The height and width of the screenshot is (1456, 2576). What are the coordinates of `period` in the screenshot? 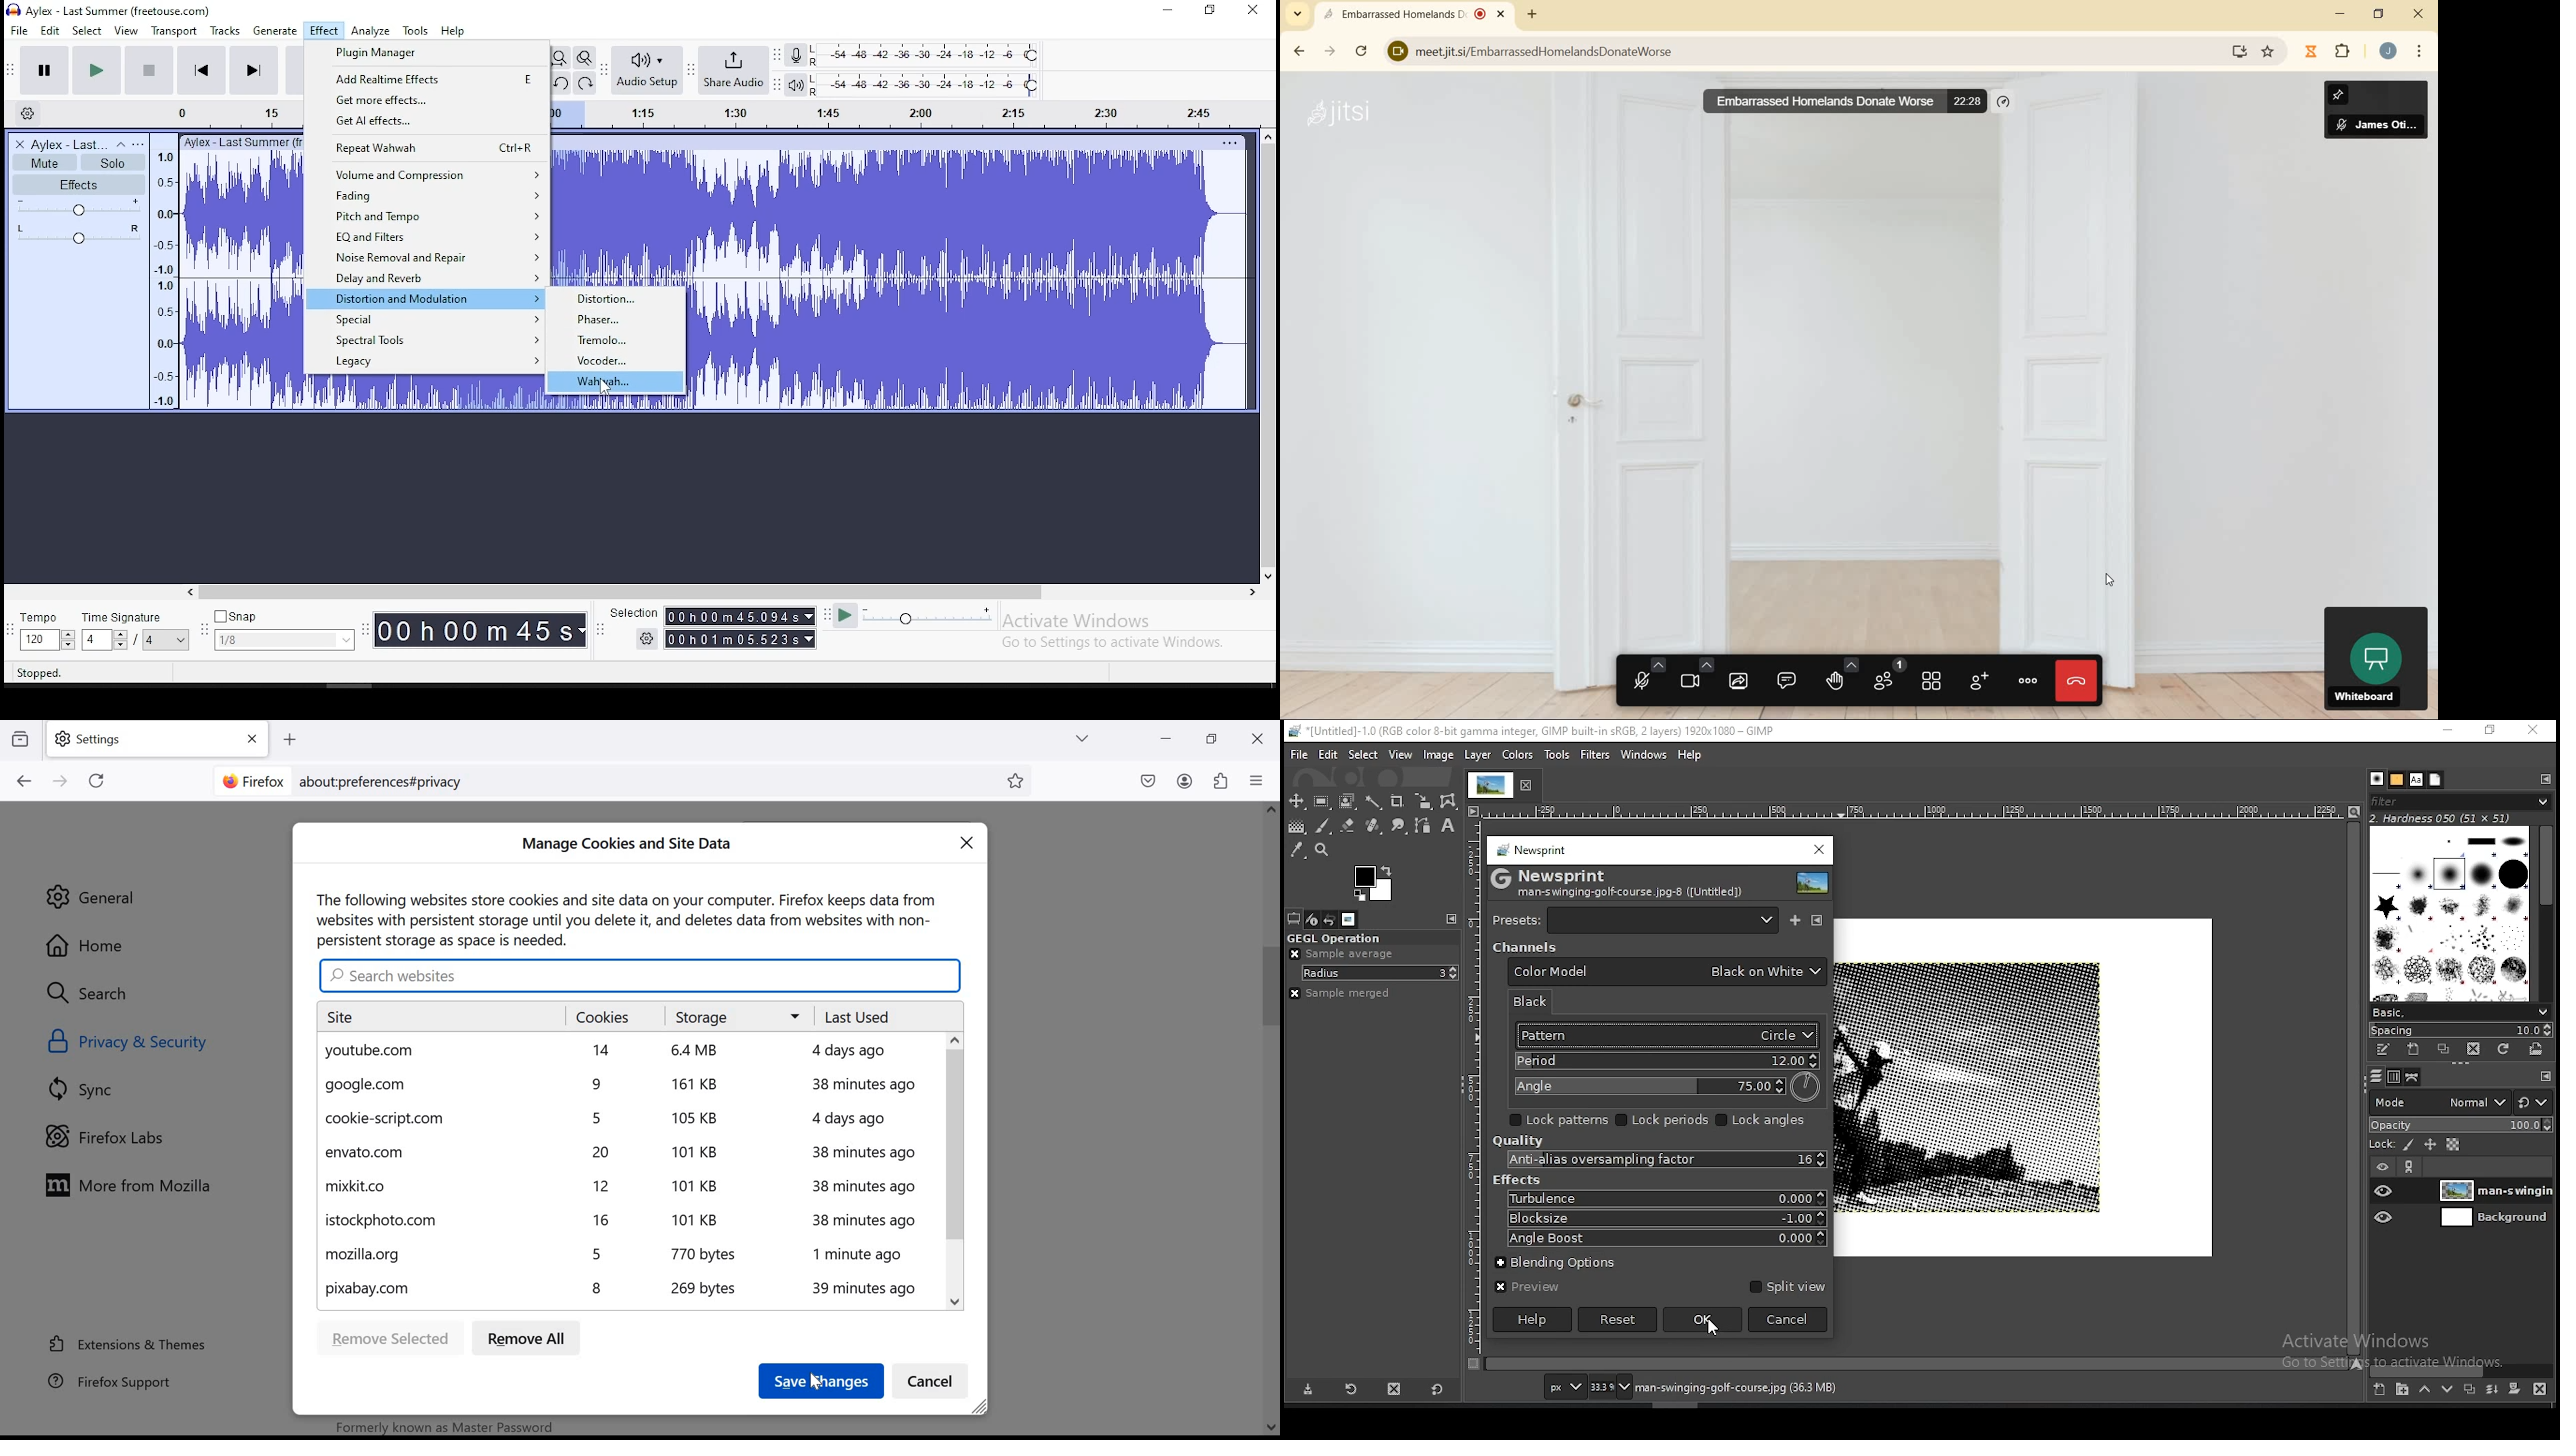 It's located at (1664, 1061).